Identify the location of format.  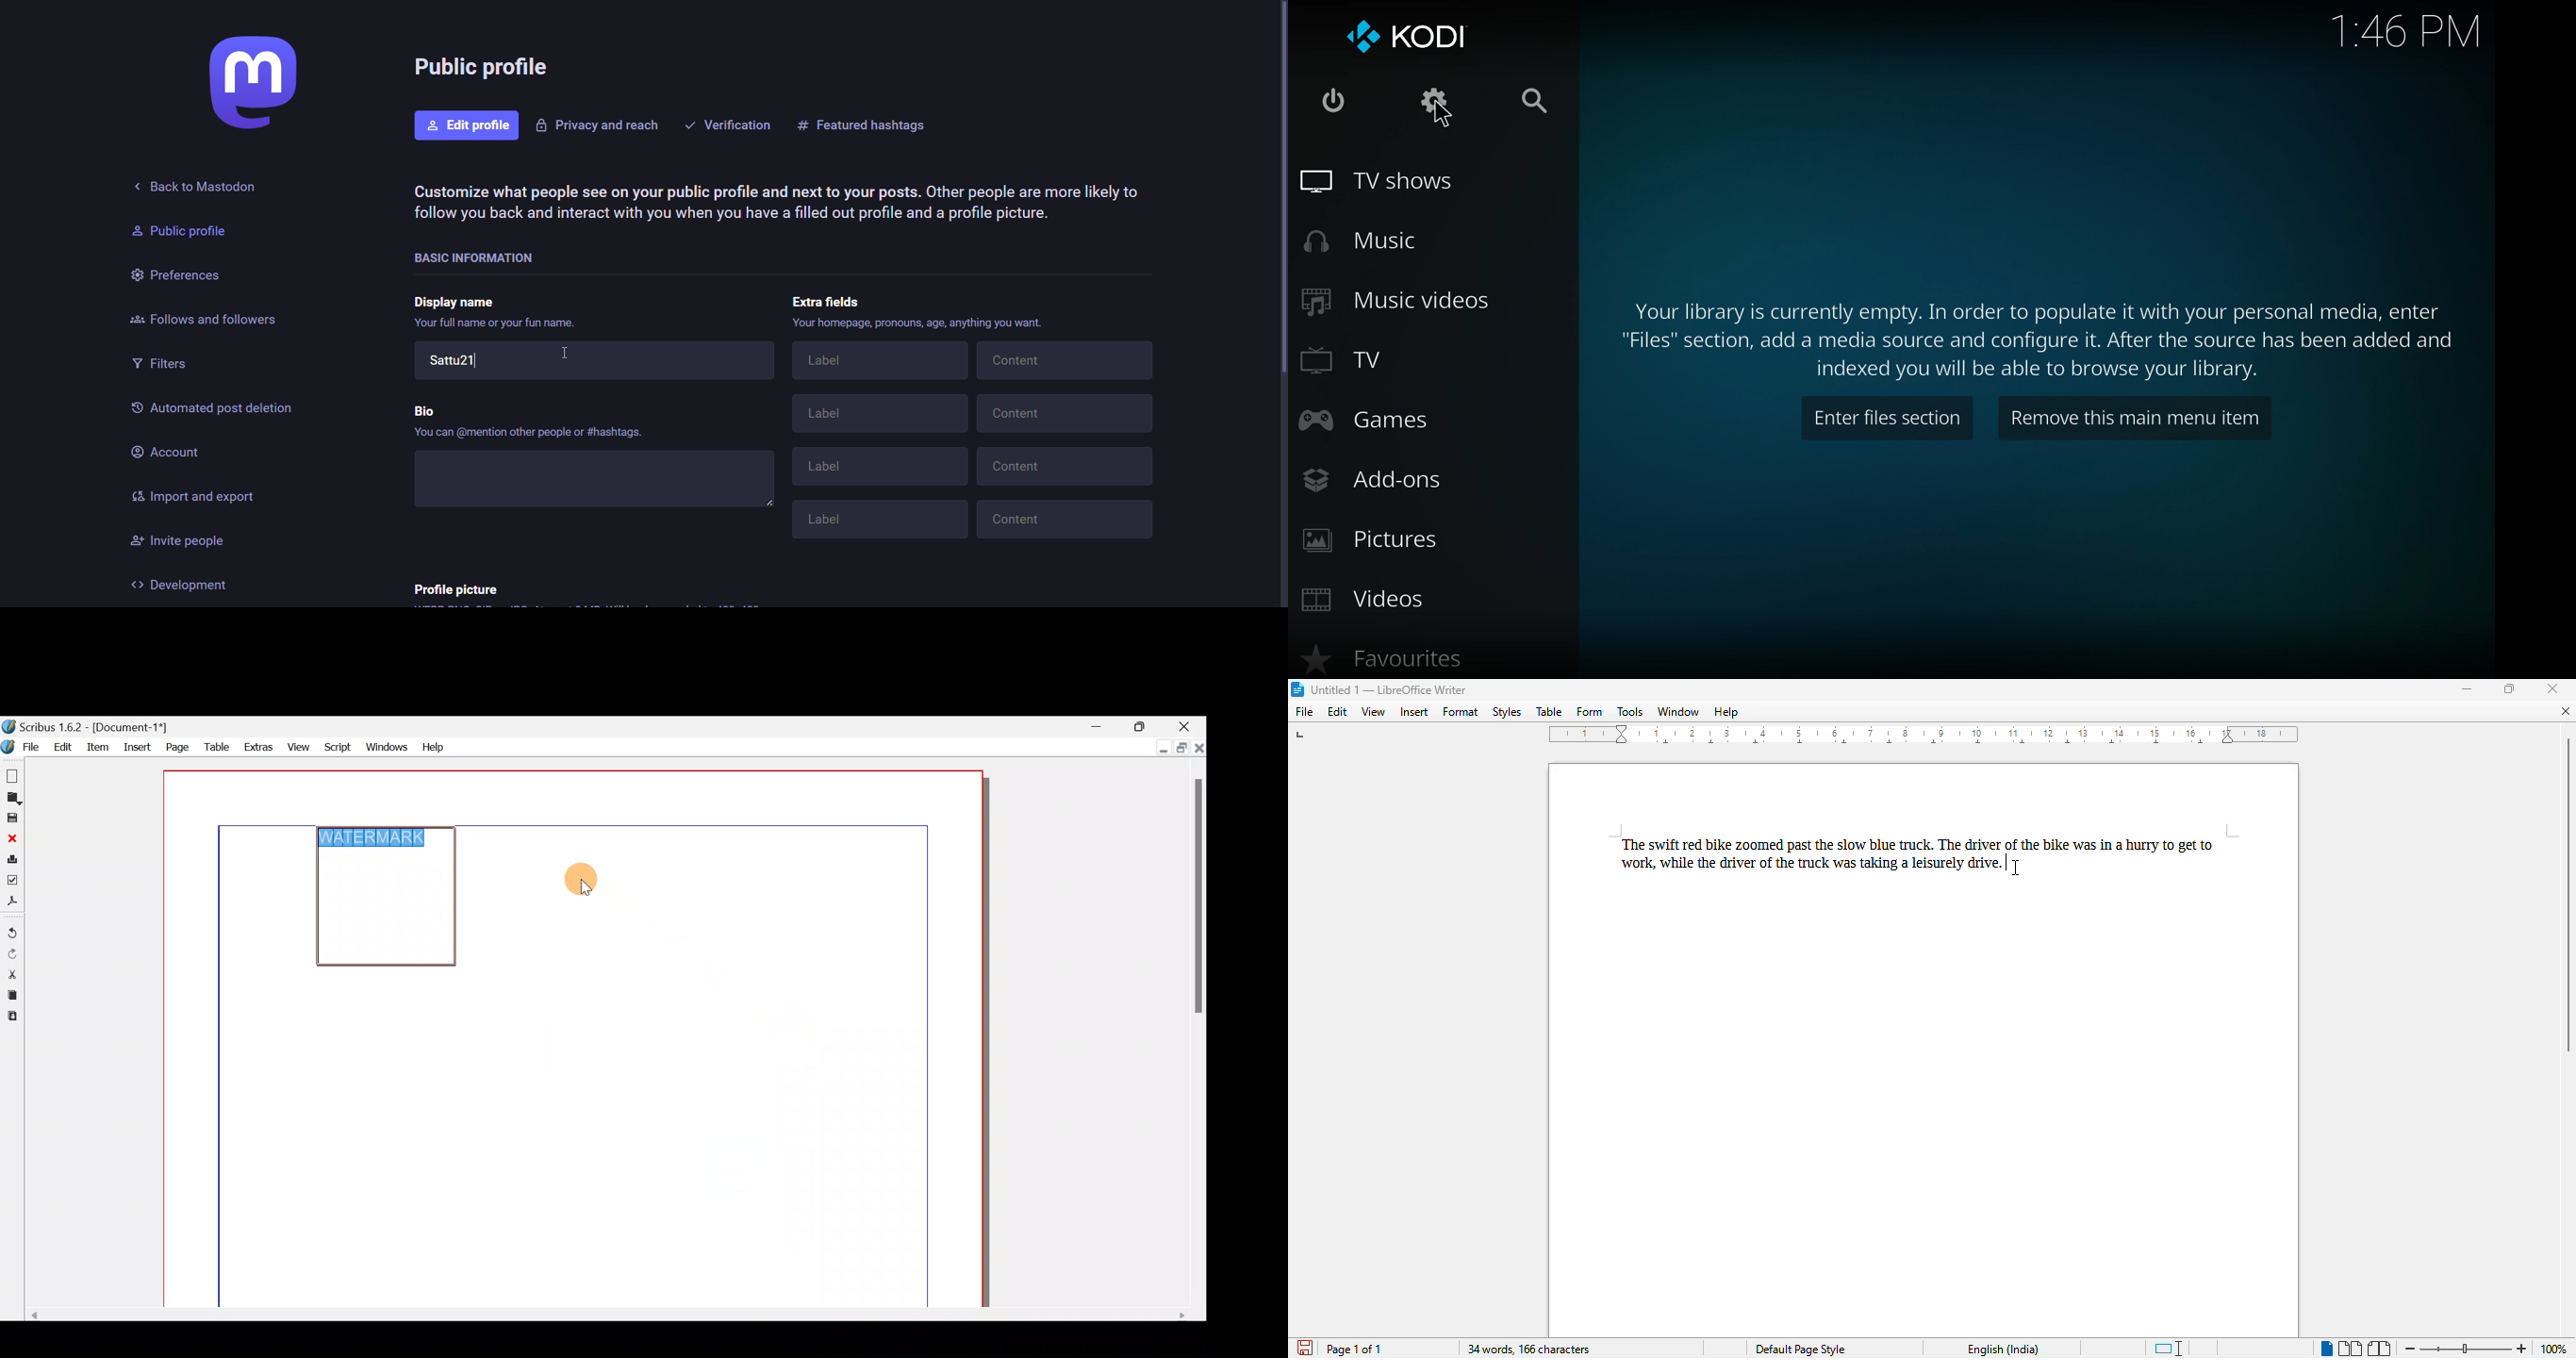
(1461, 711).